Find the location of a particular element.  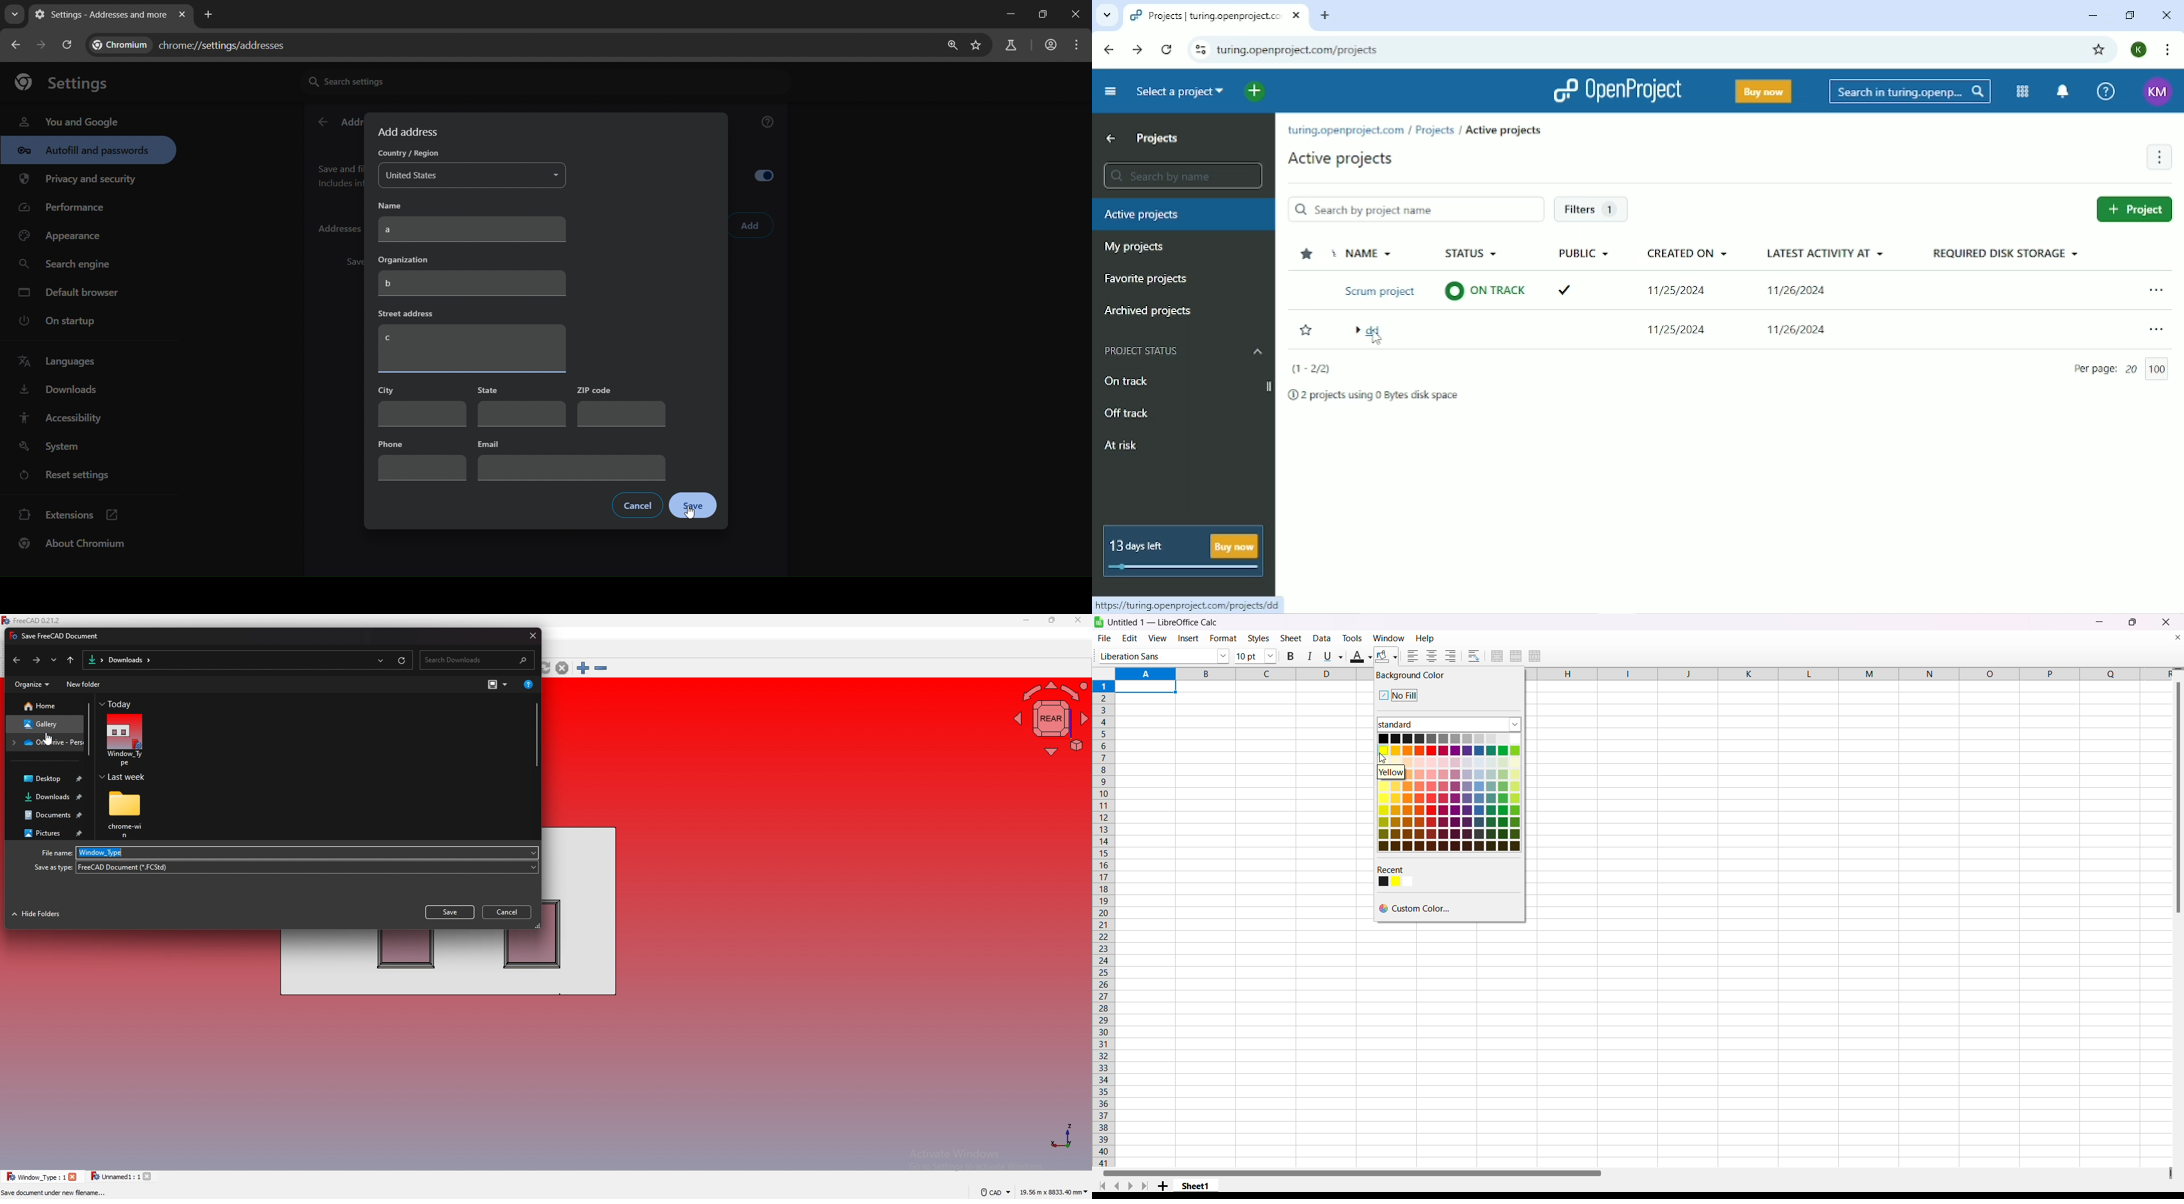

bout chromium is located at coordinates (74, 544).